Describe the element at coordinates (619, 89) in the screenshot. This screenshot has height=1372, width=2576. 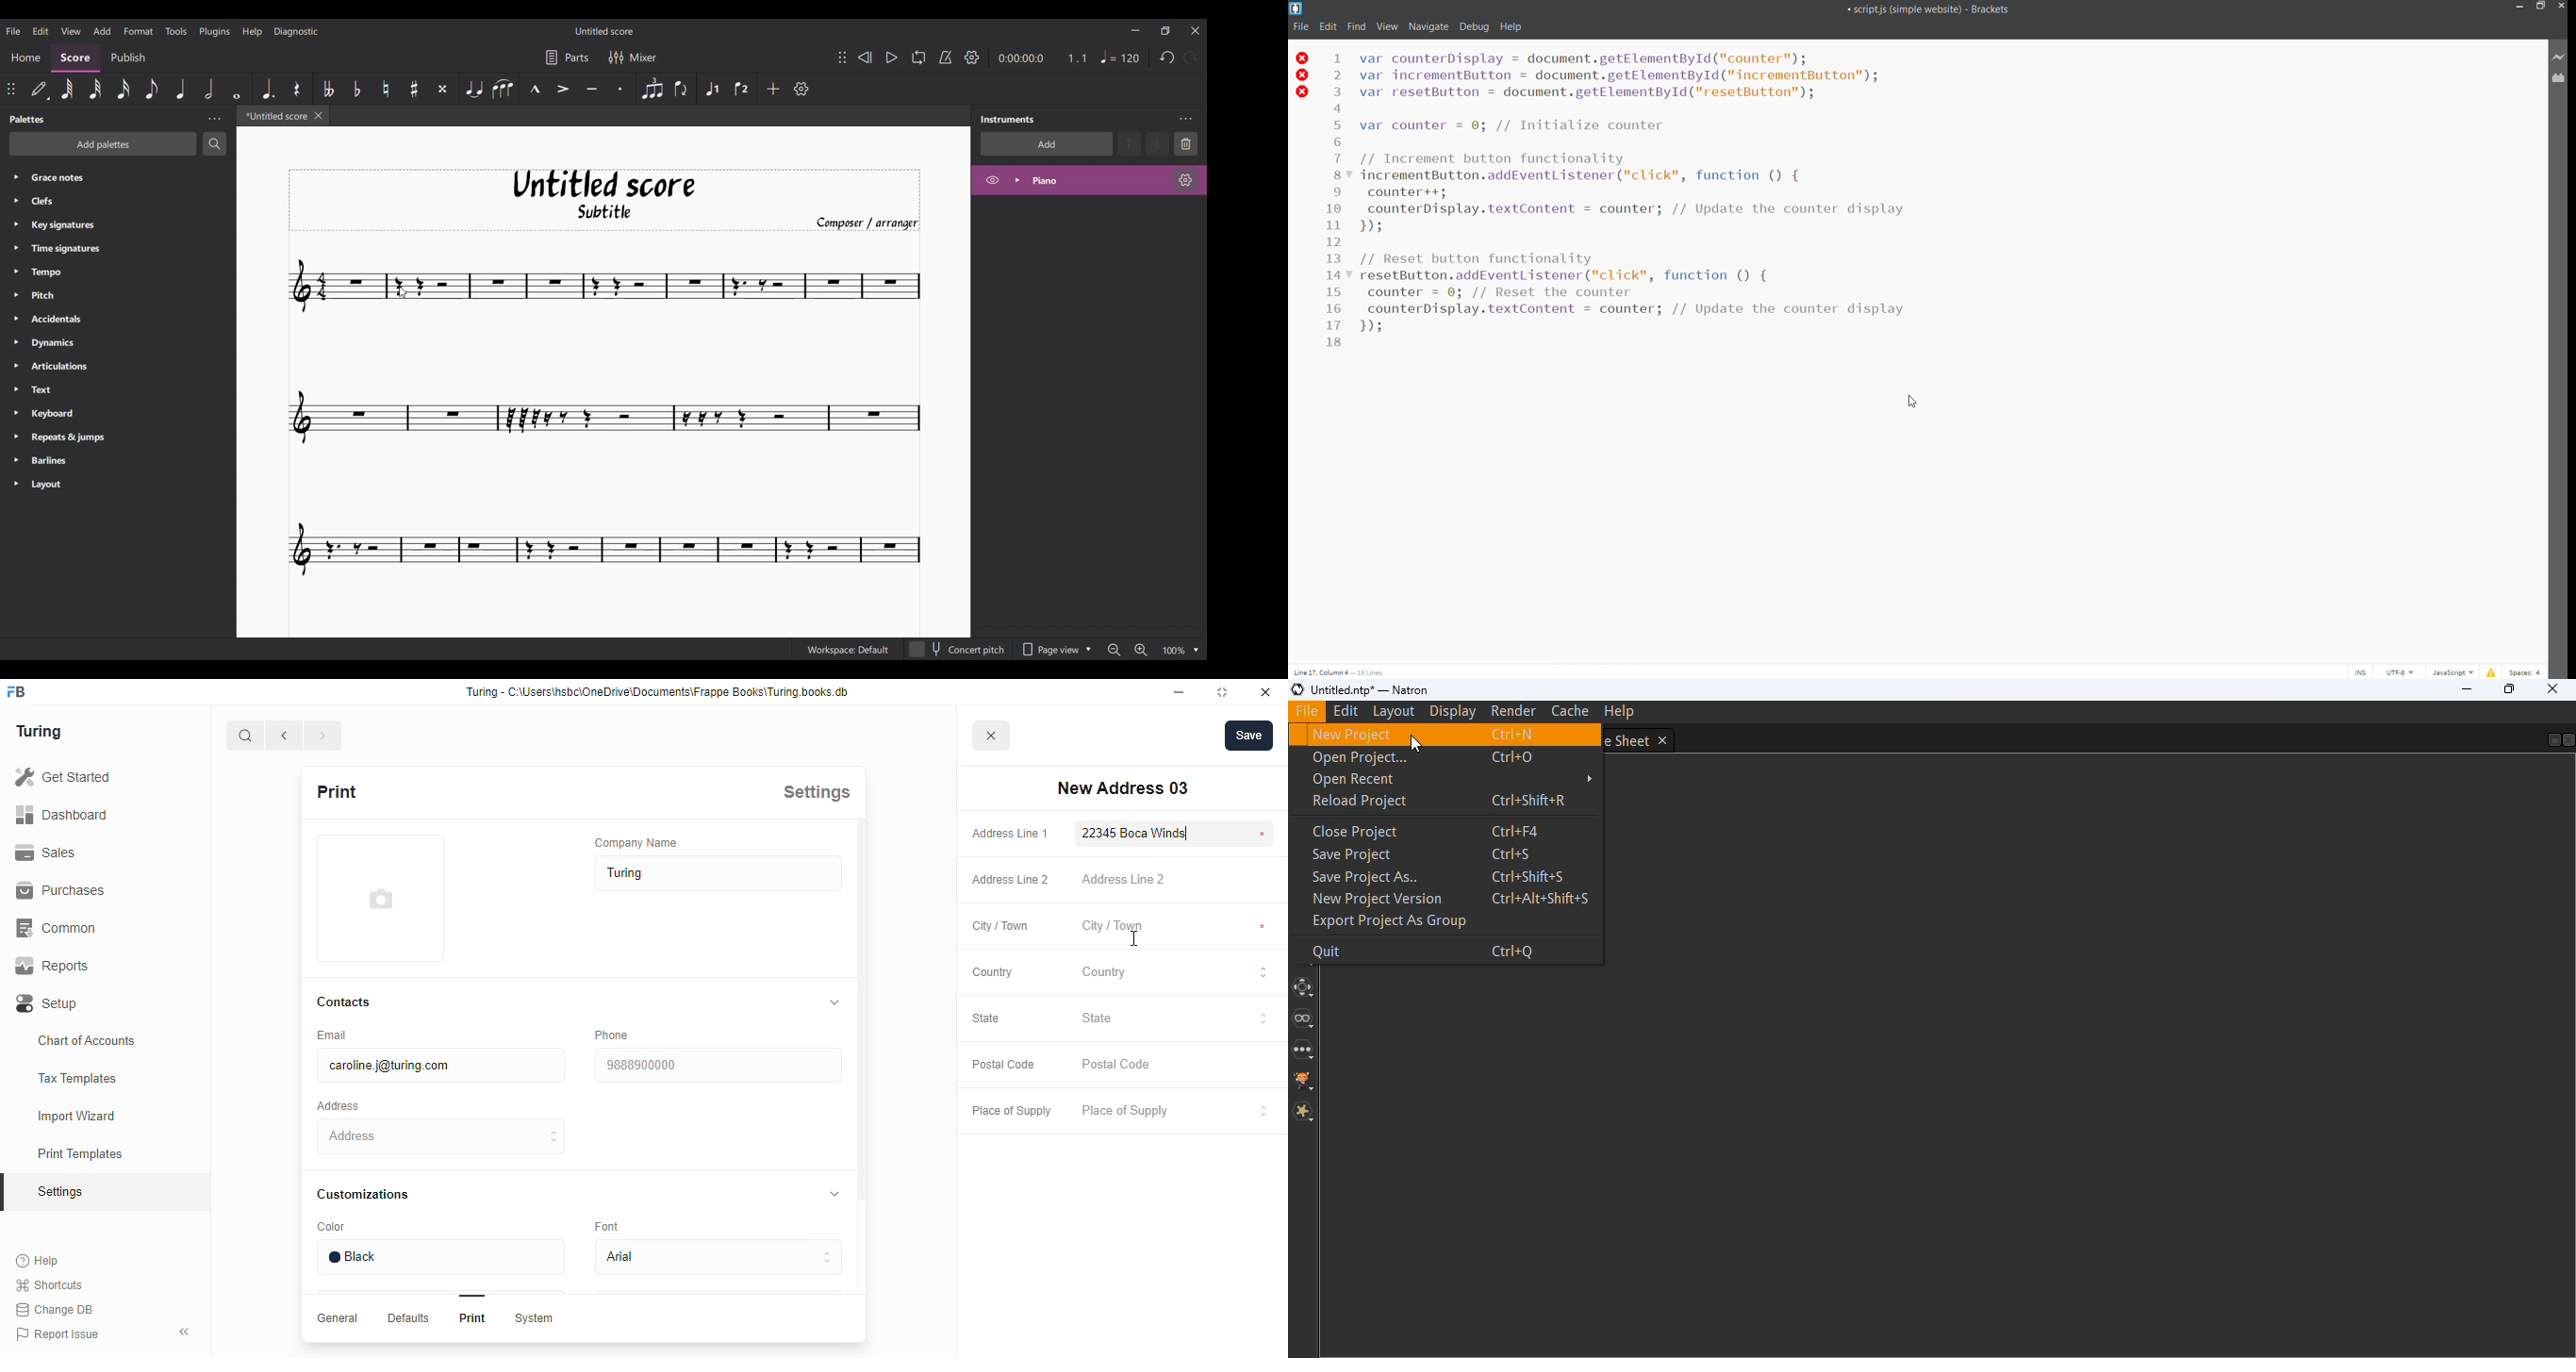
I see `Staccato` at that location.